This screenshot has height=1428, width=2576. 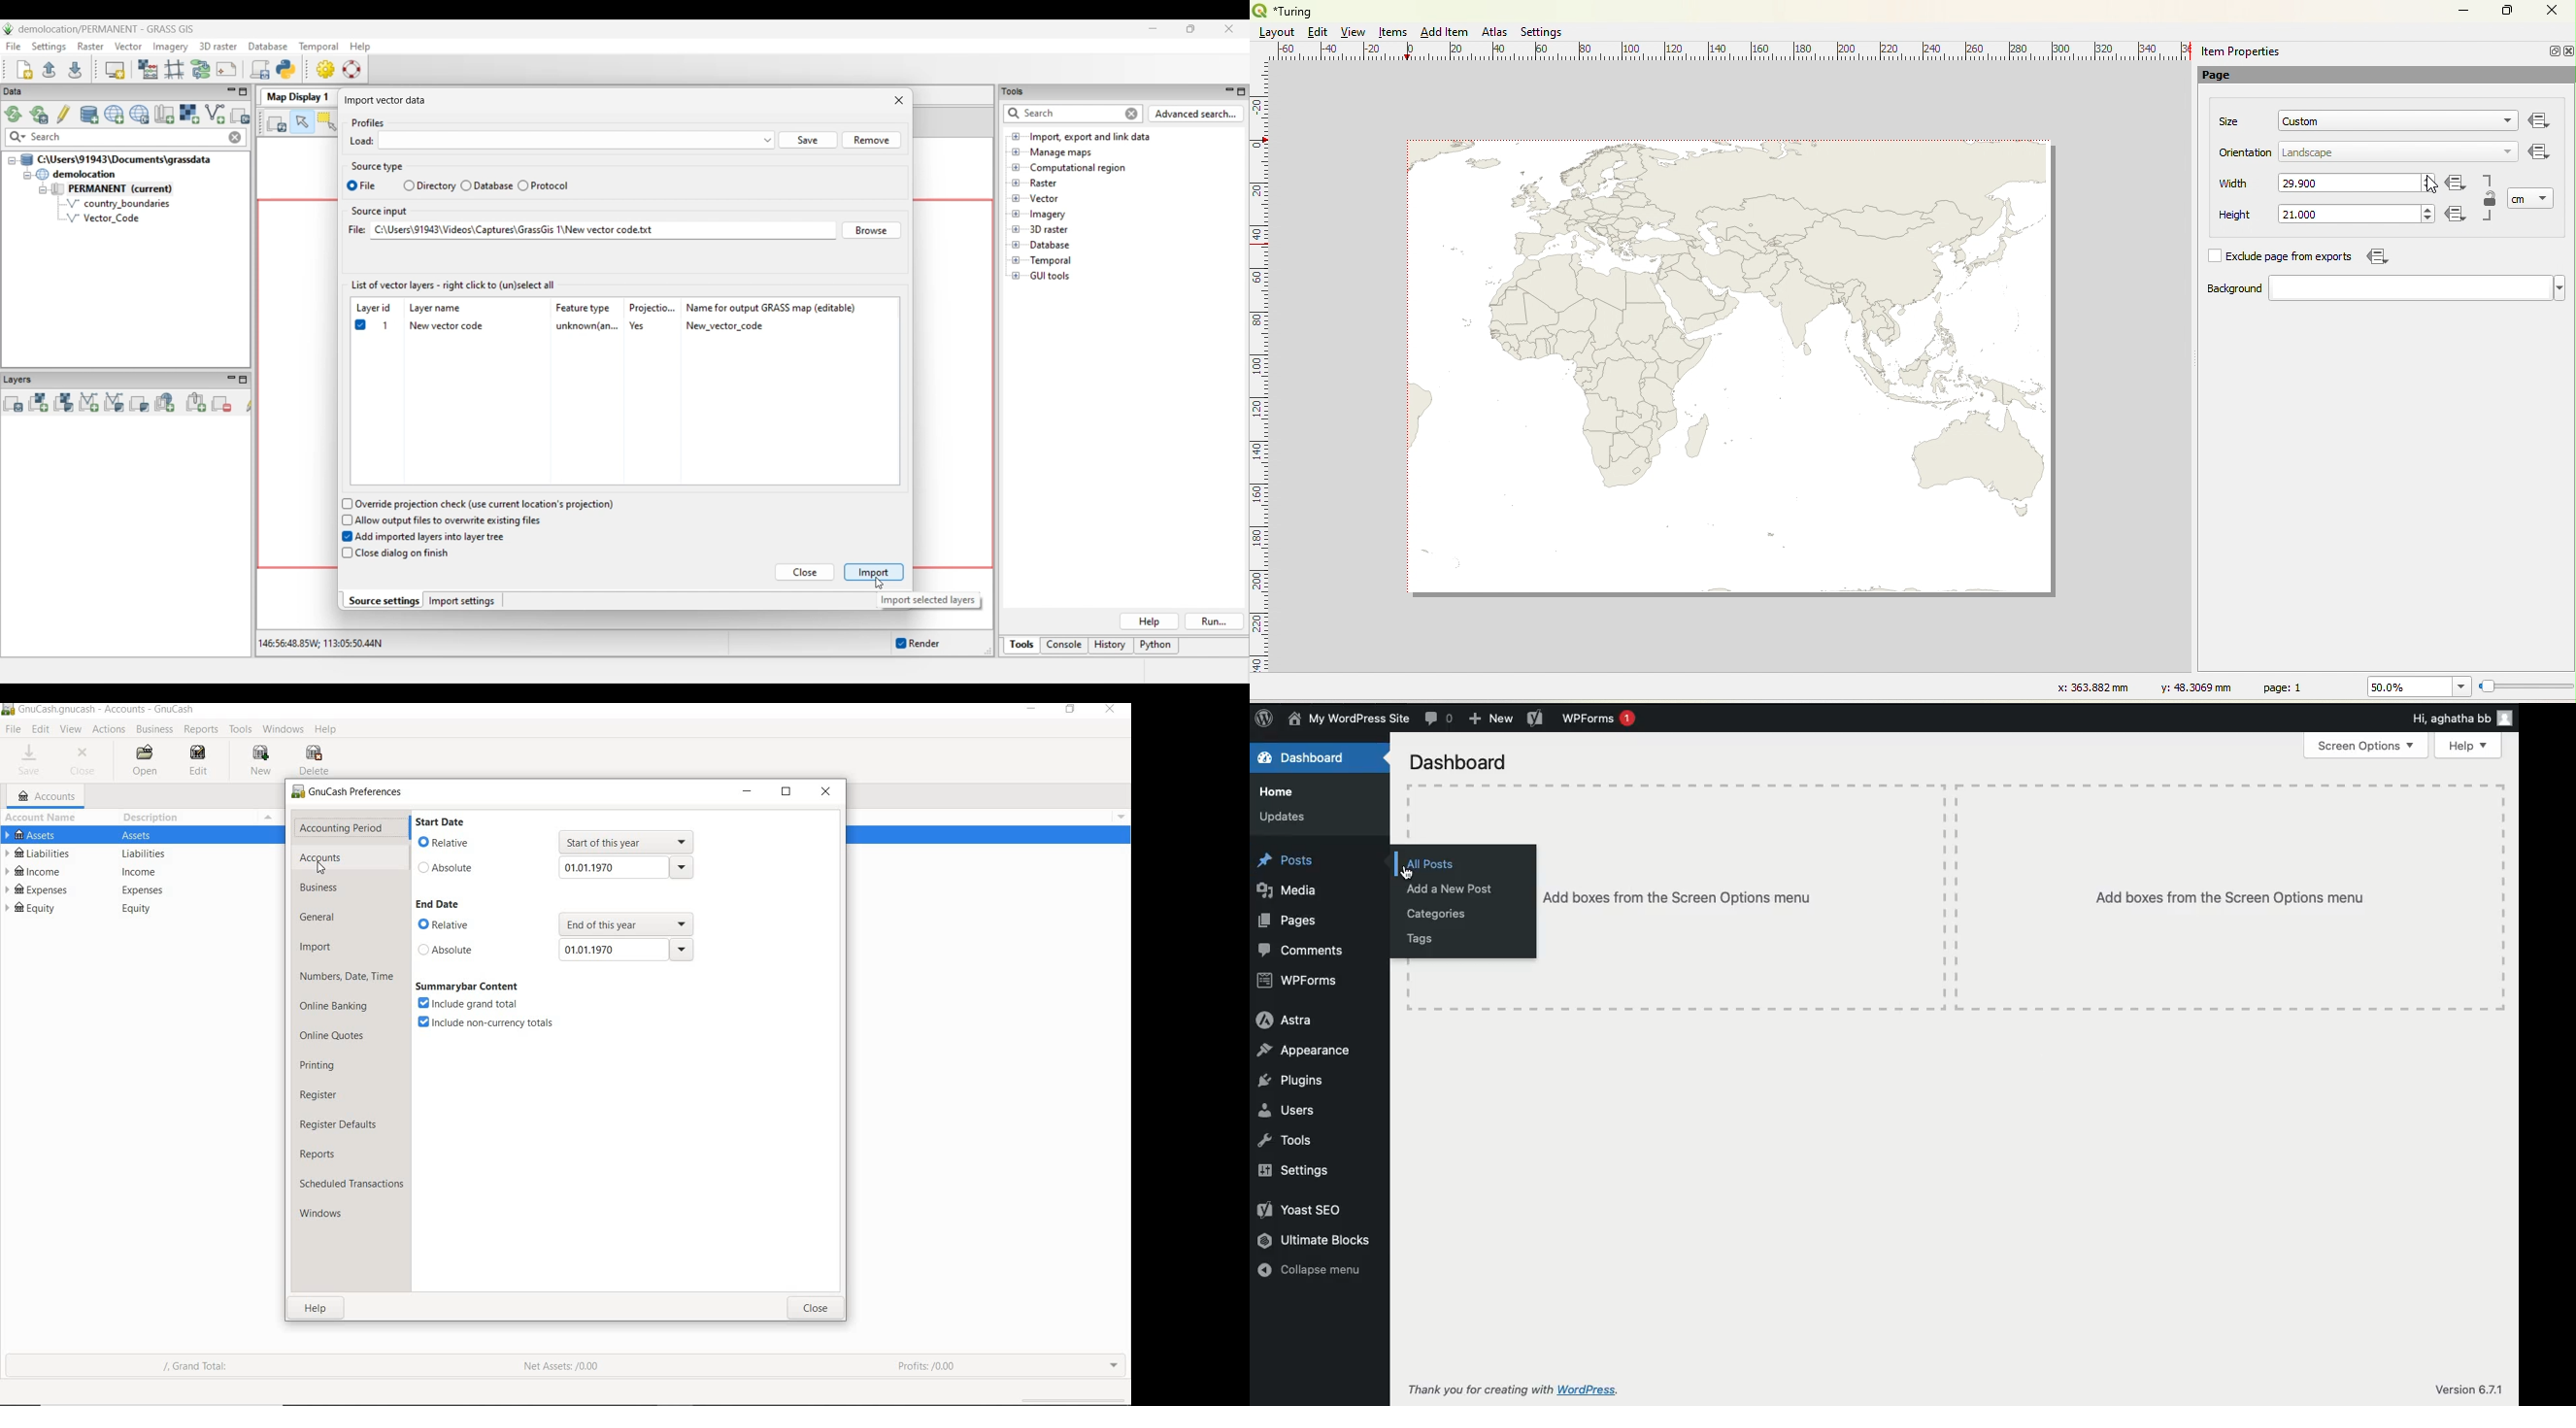 I want to click on expand, so click(x=1114, y=1366).